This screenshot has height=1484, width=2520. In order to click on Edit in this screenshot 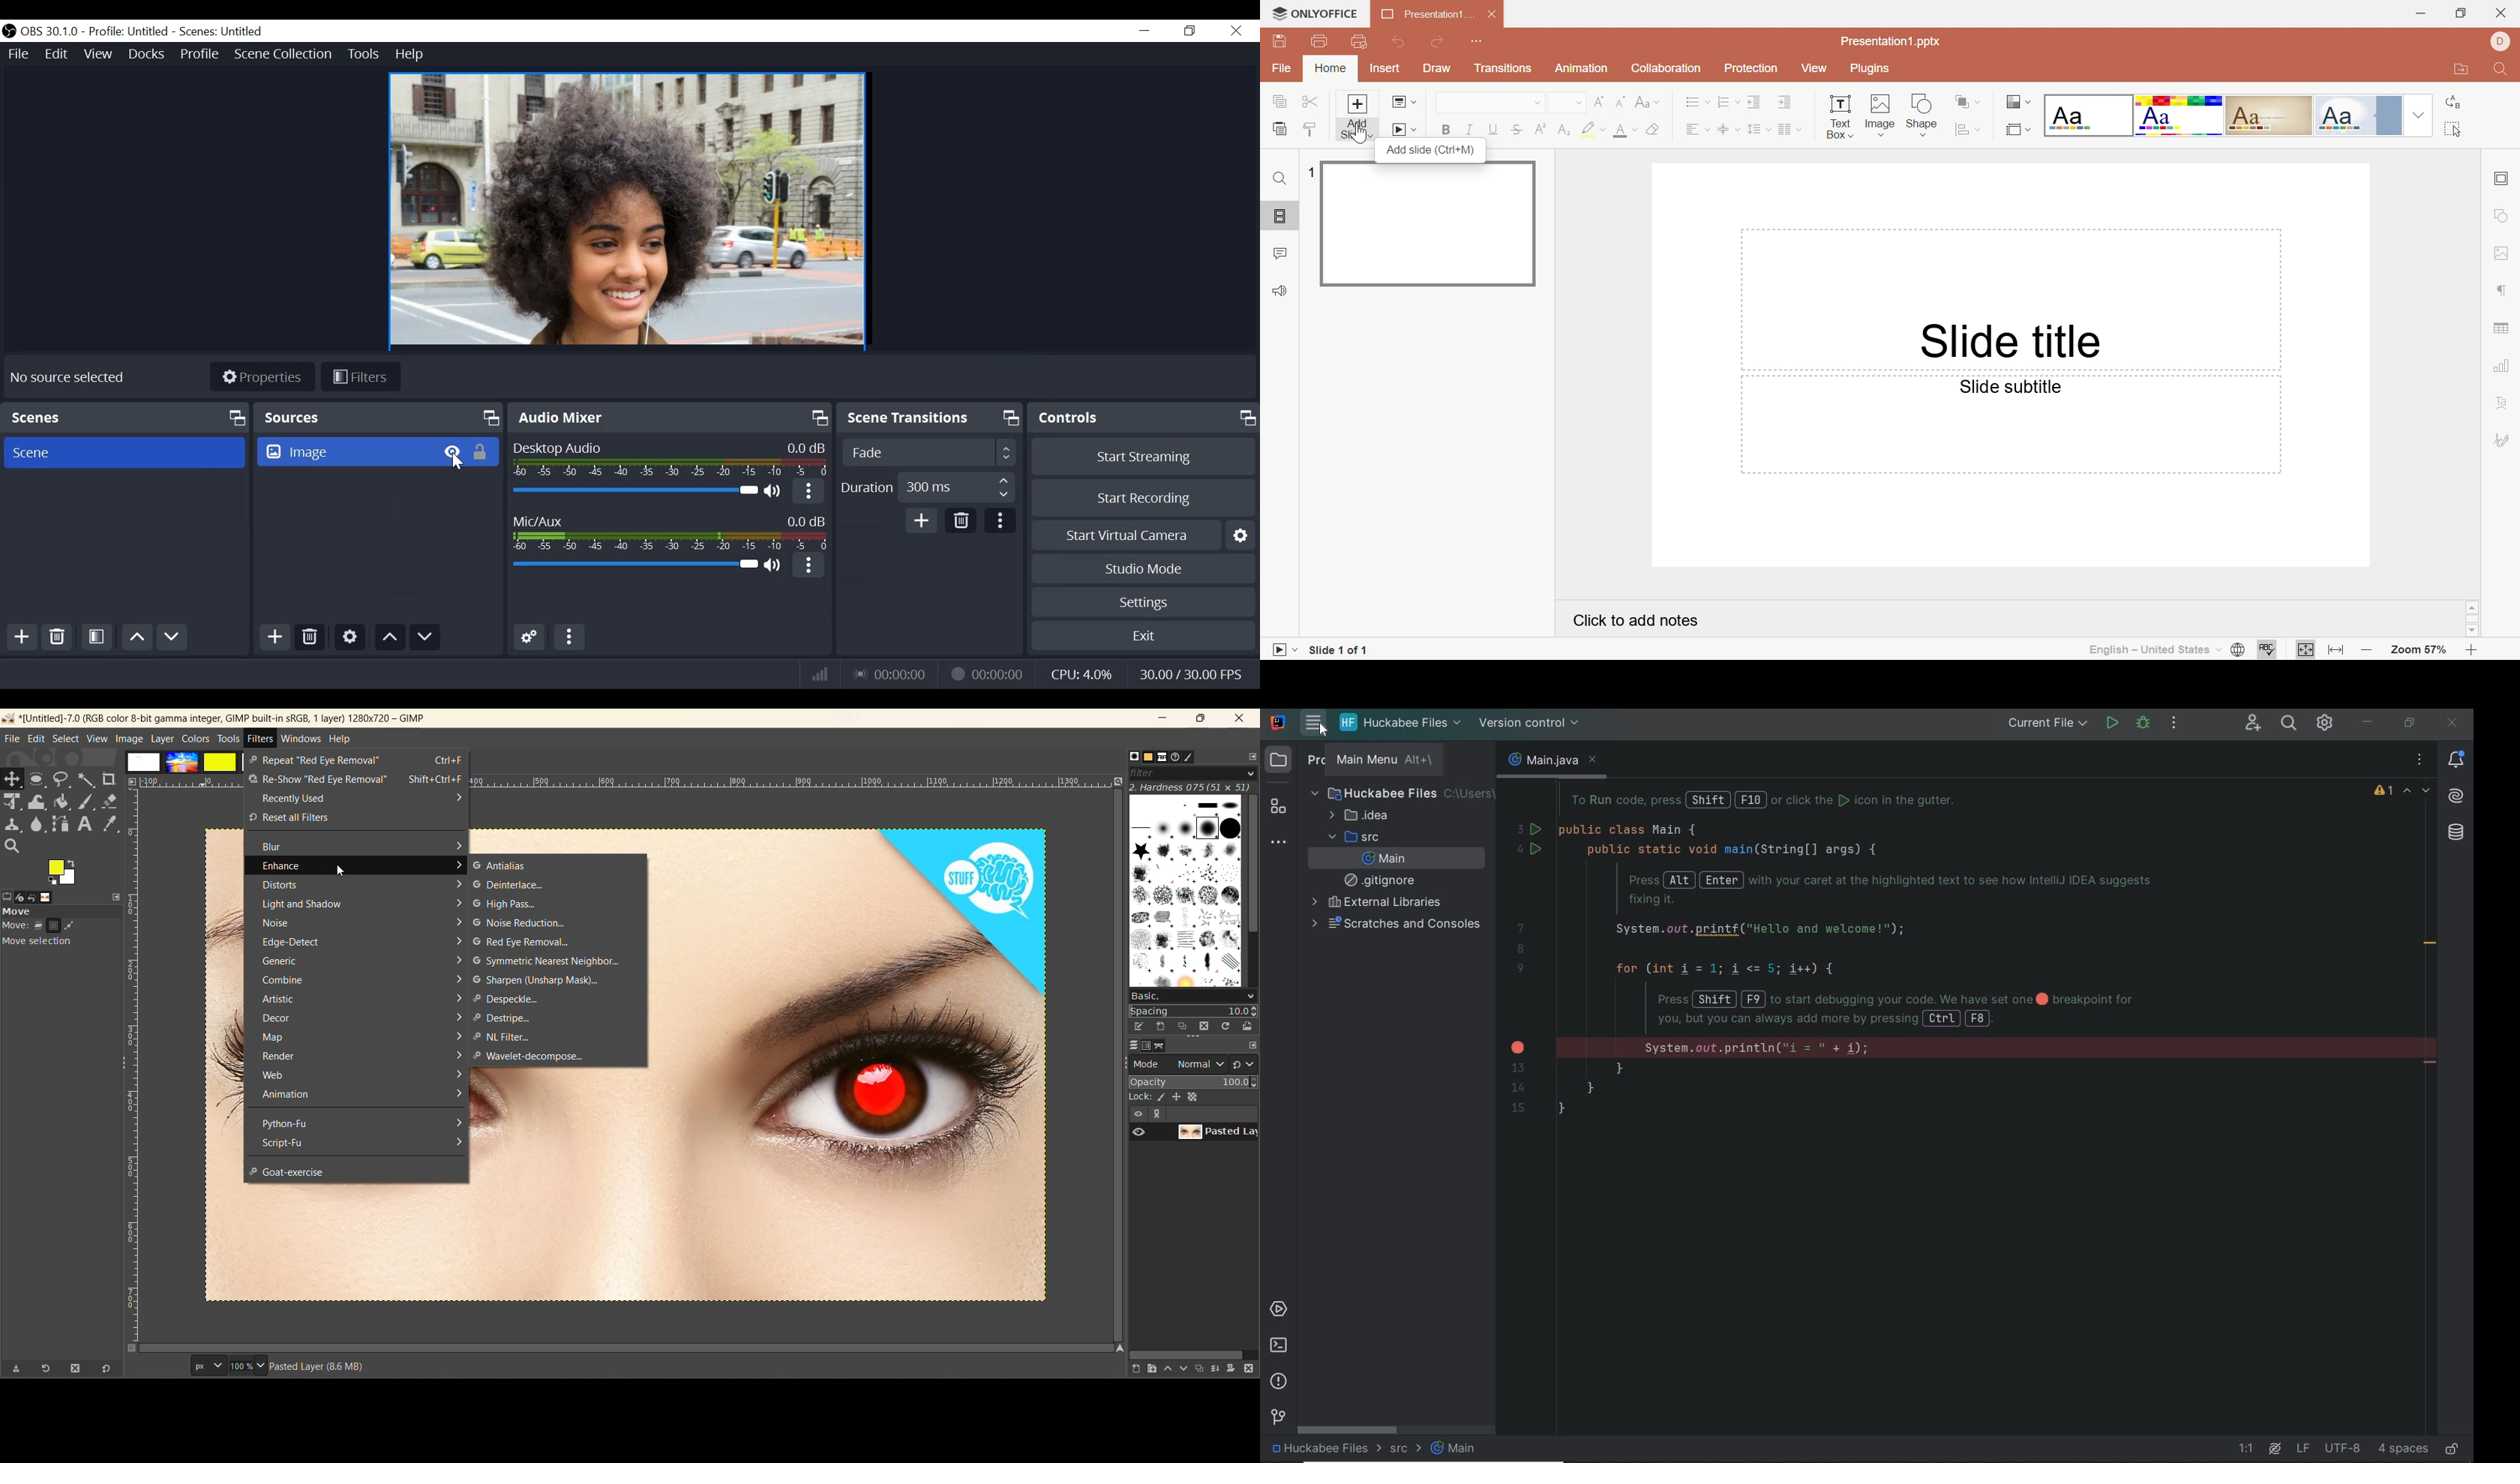, I will do `click(56, 52)`.